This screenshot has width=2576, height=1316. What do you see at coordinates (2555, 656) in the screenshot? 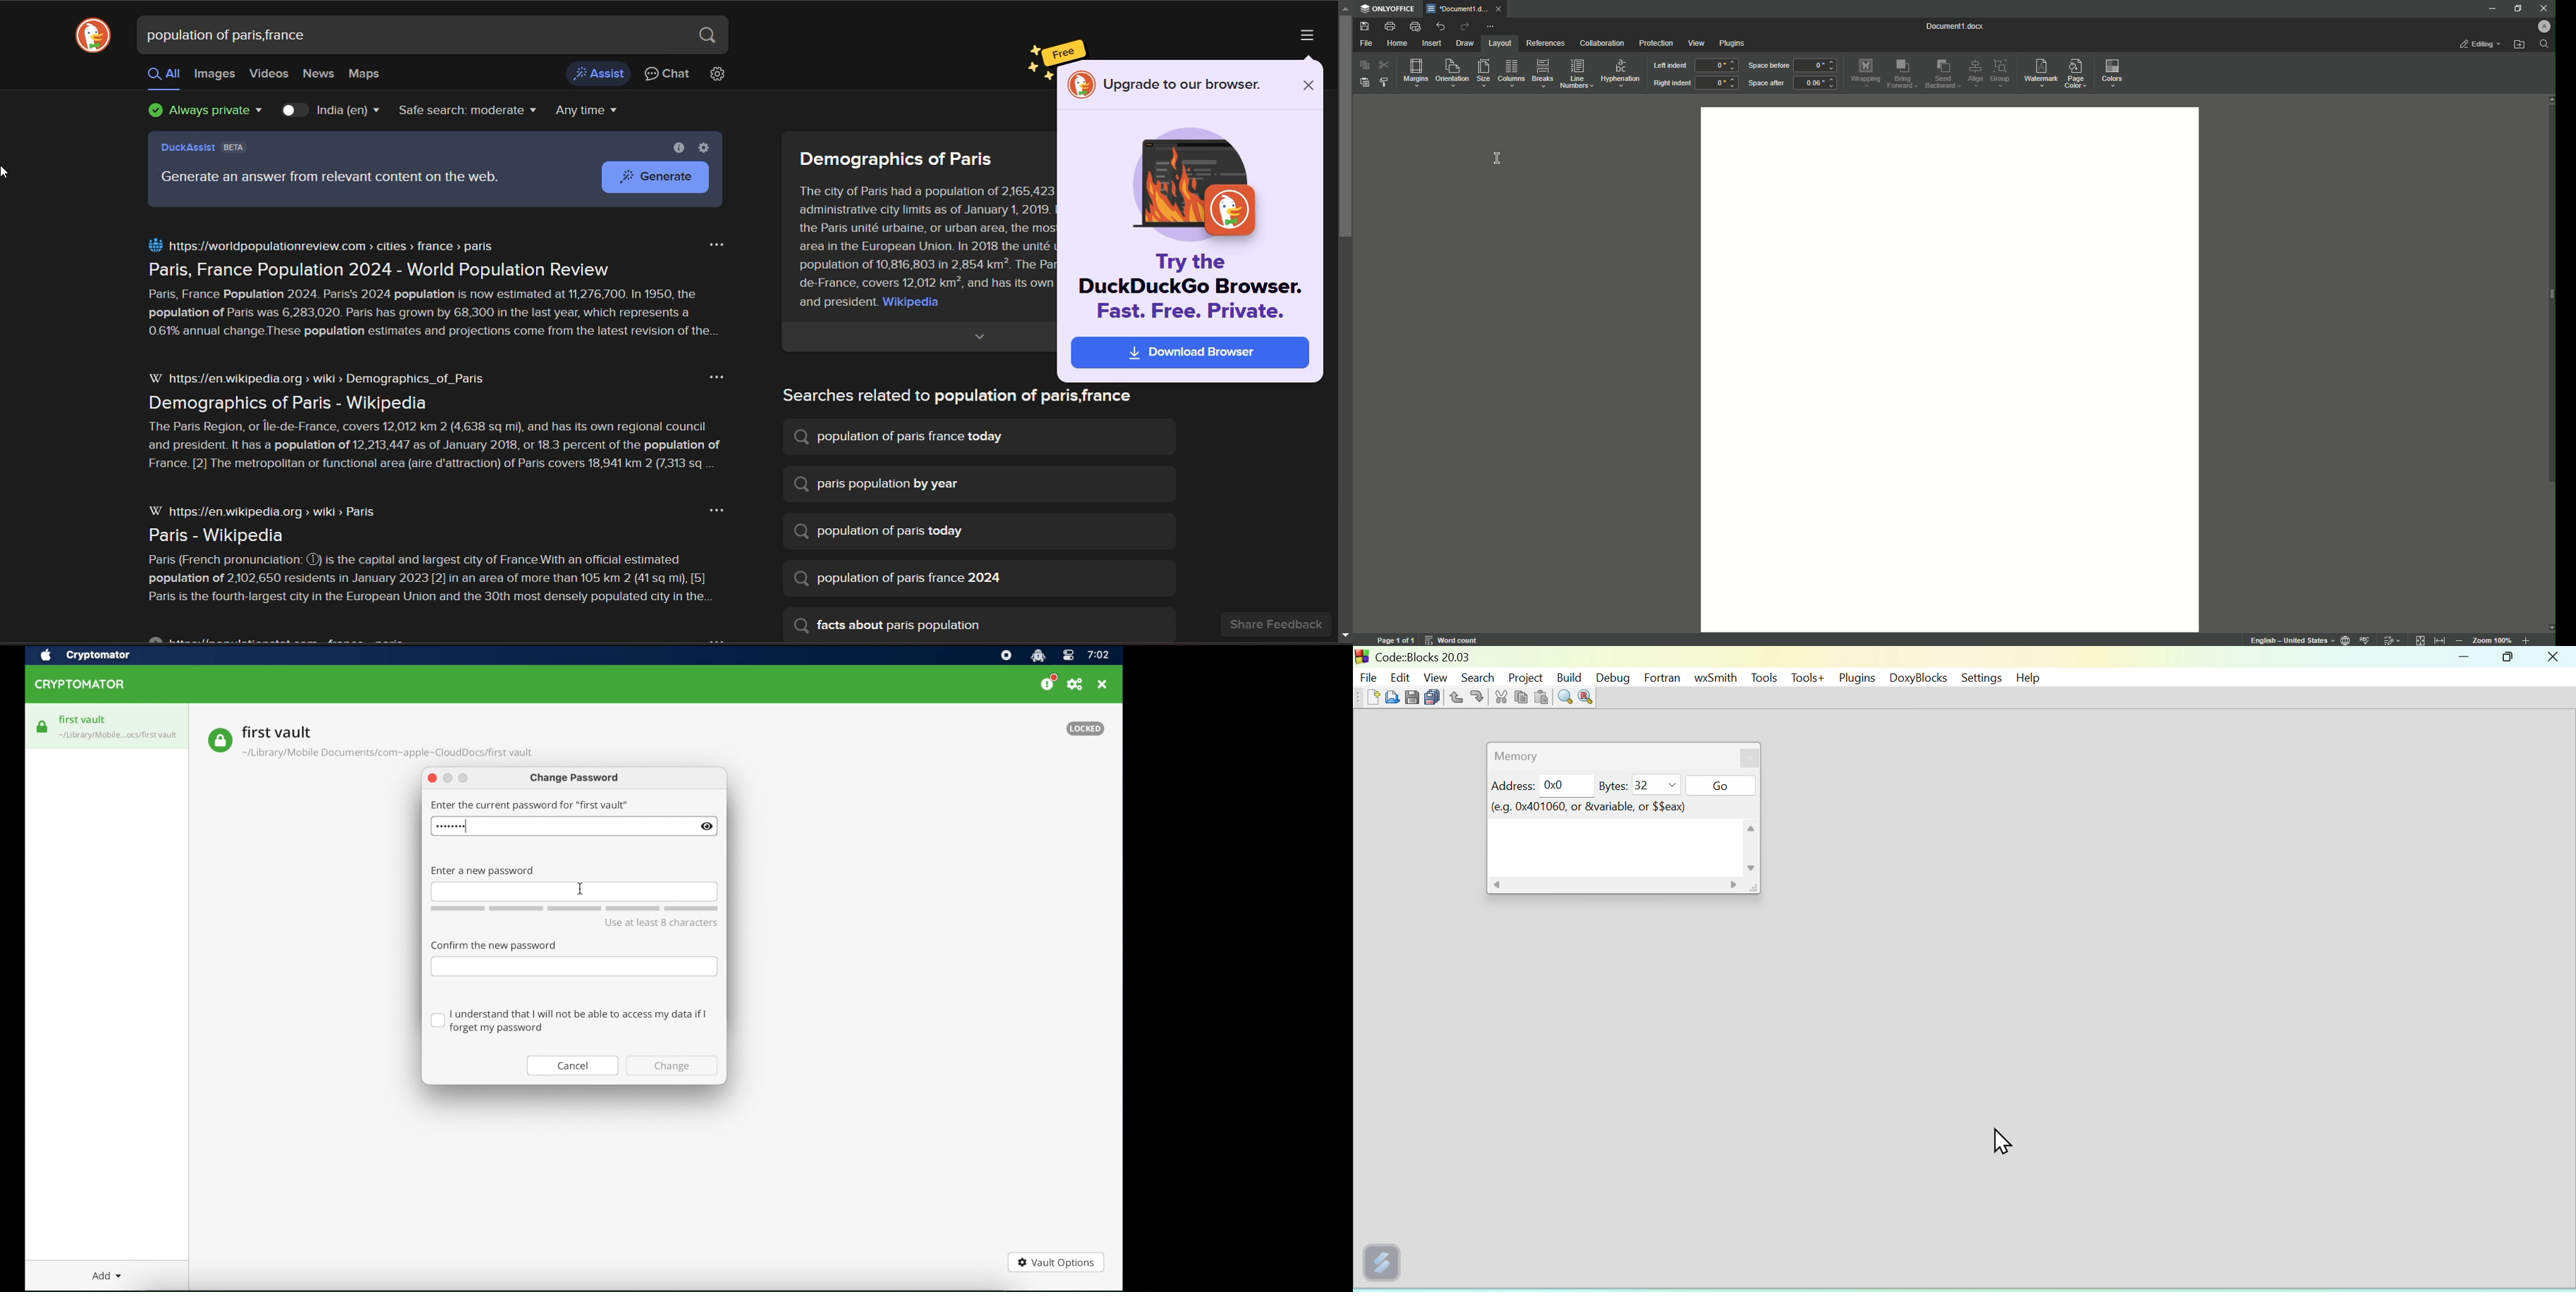
I see `close` at bounding box center [2555, 656].